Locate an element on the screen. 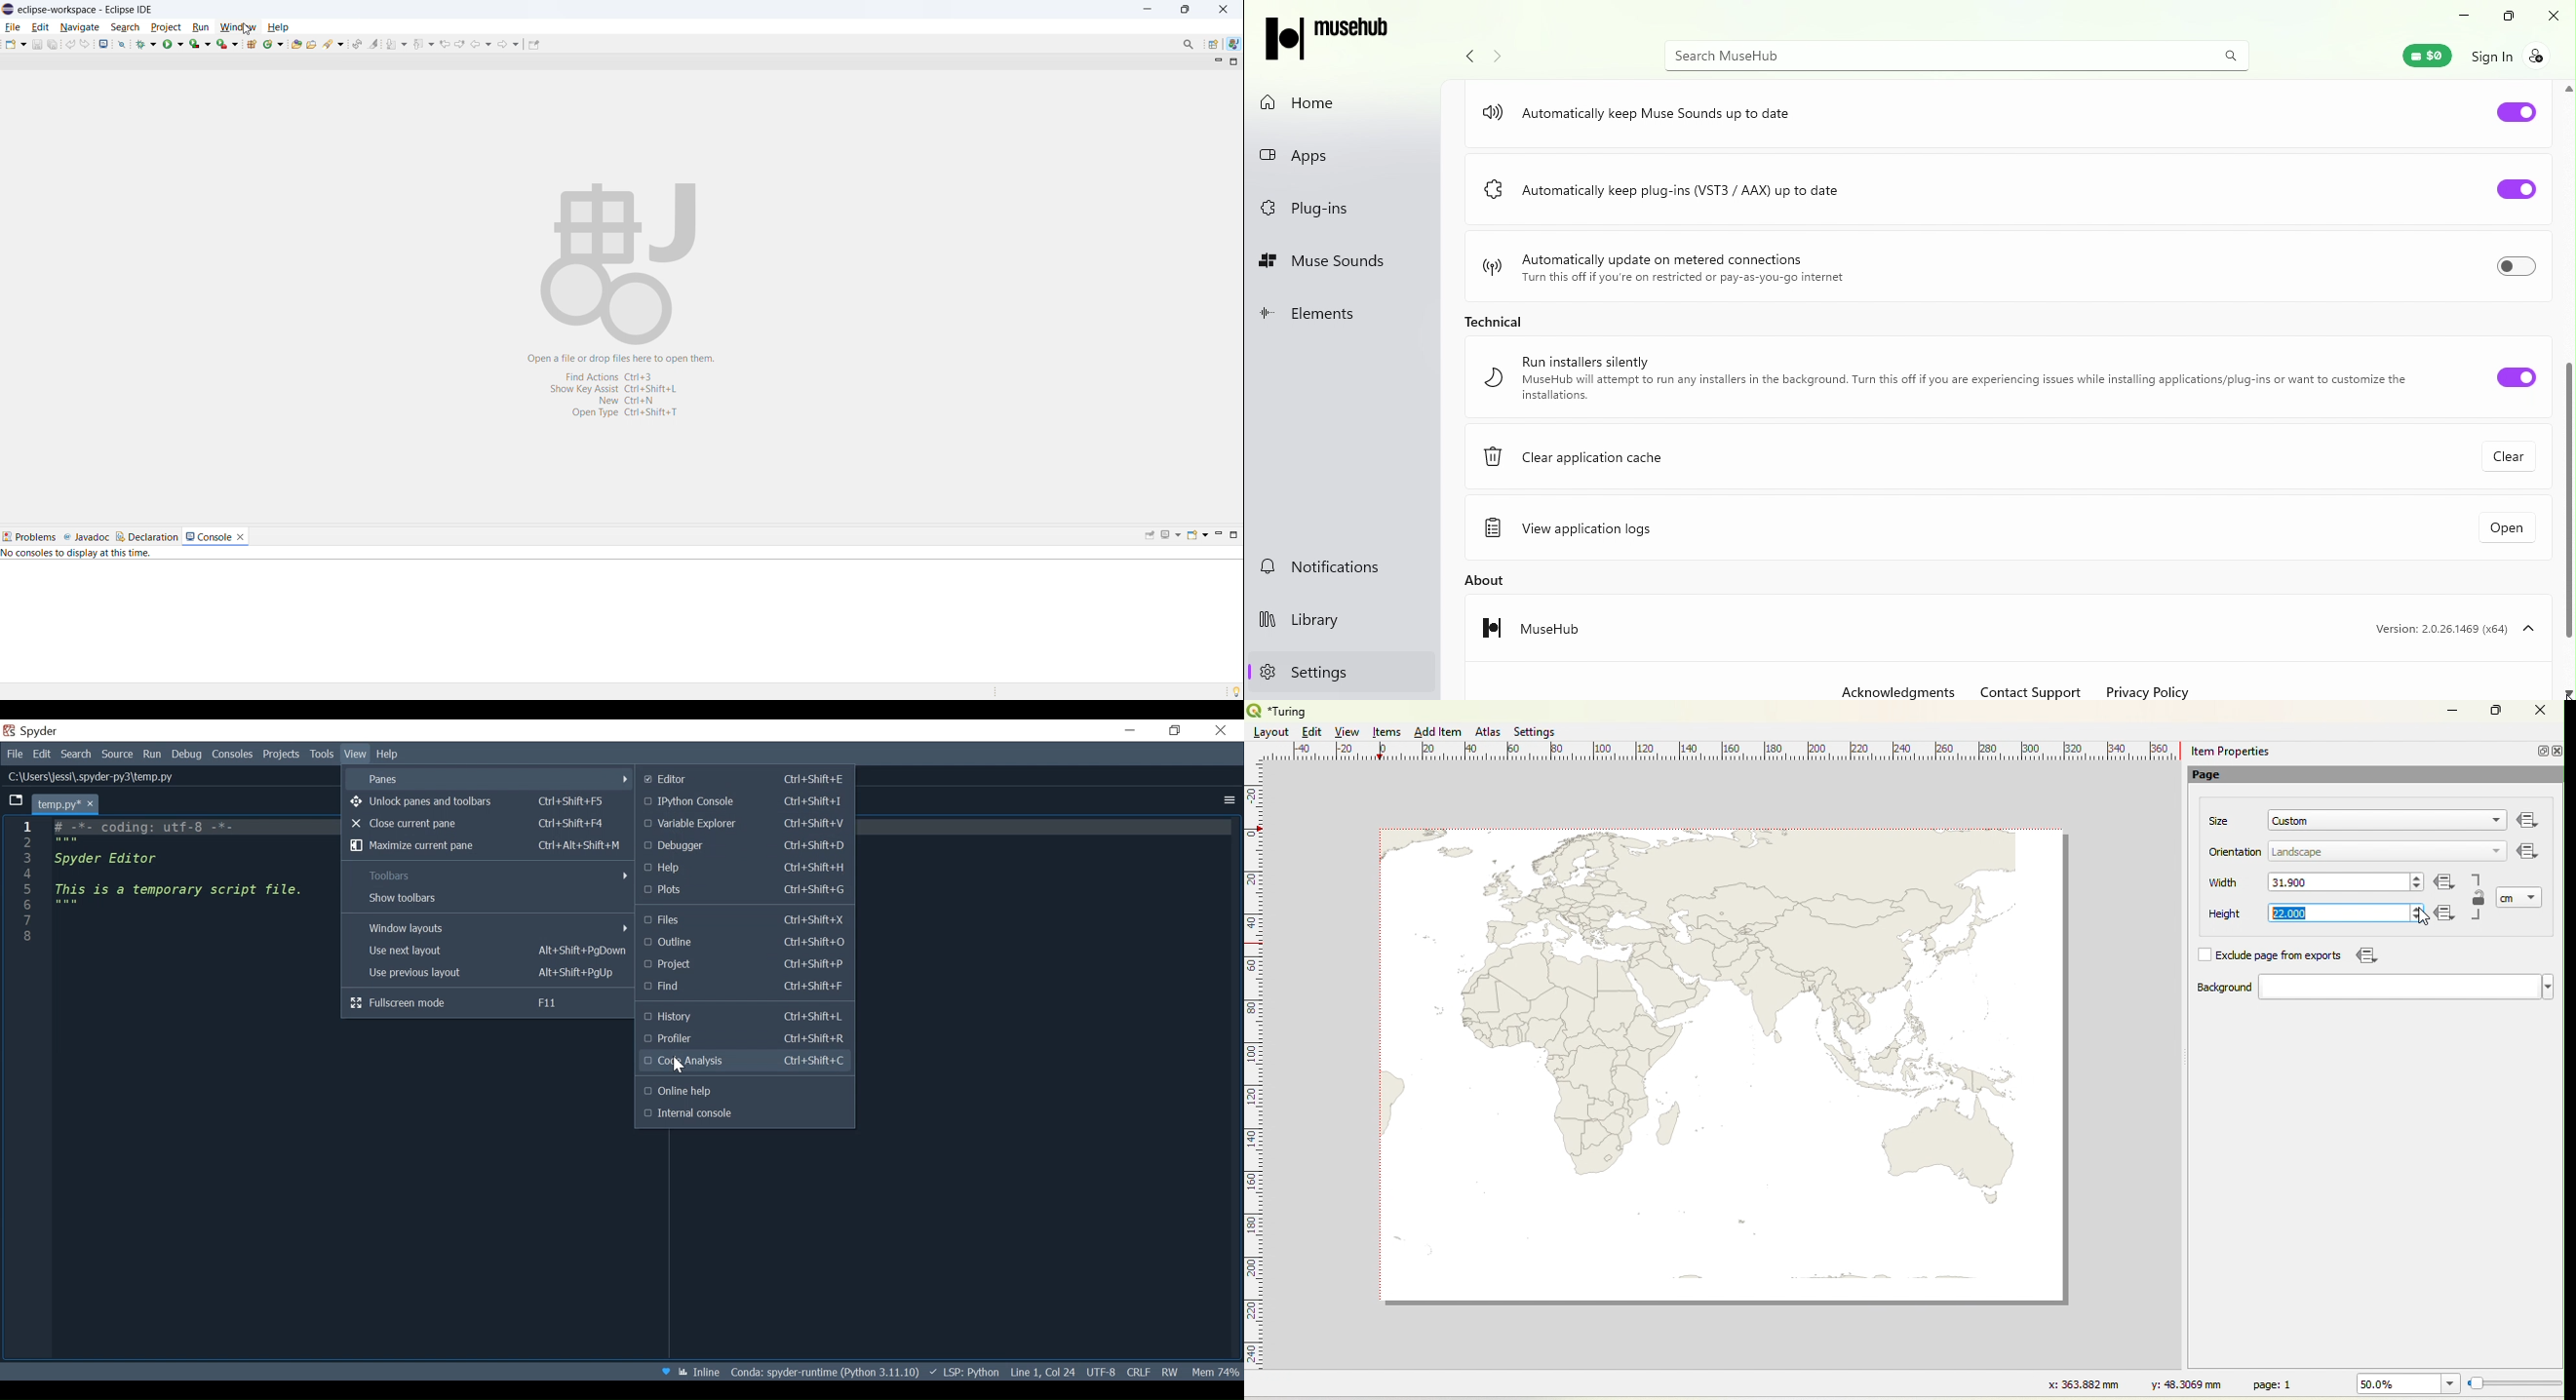  toggle ant editor auto reconcile is located at coordinates (357, 43).